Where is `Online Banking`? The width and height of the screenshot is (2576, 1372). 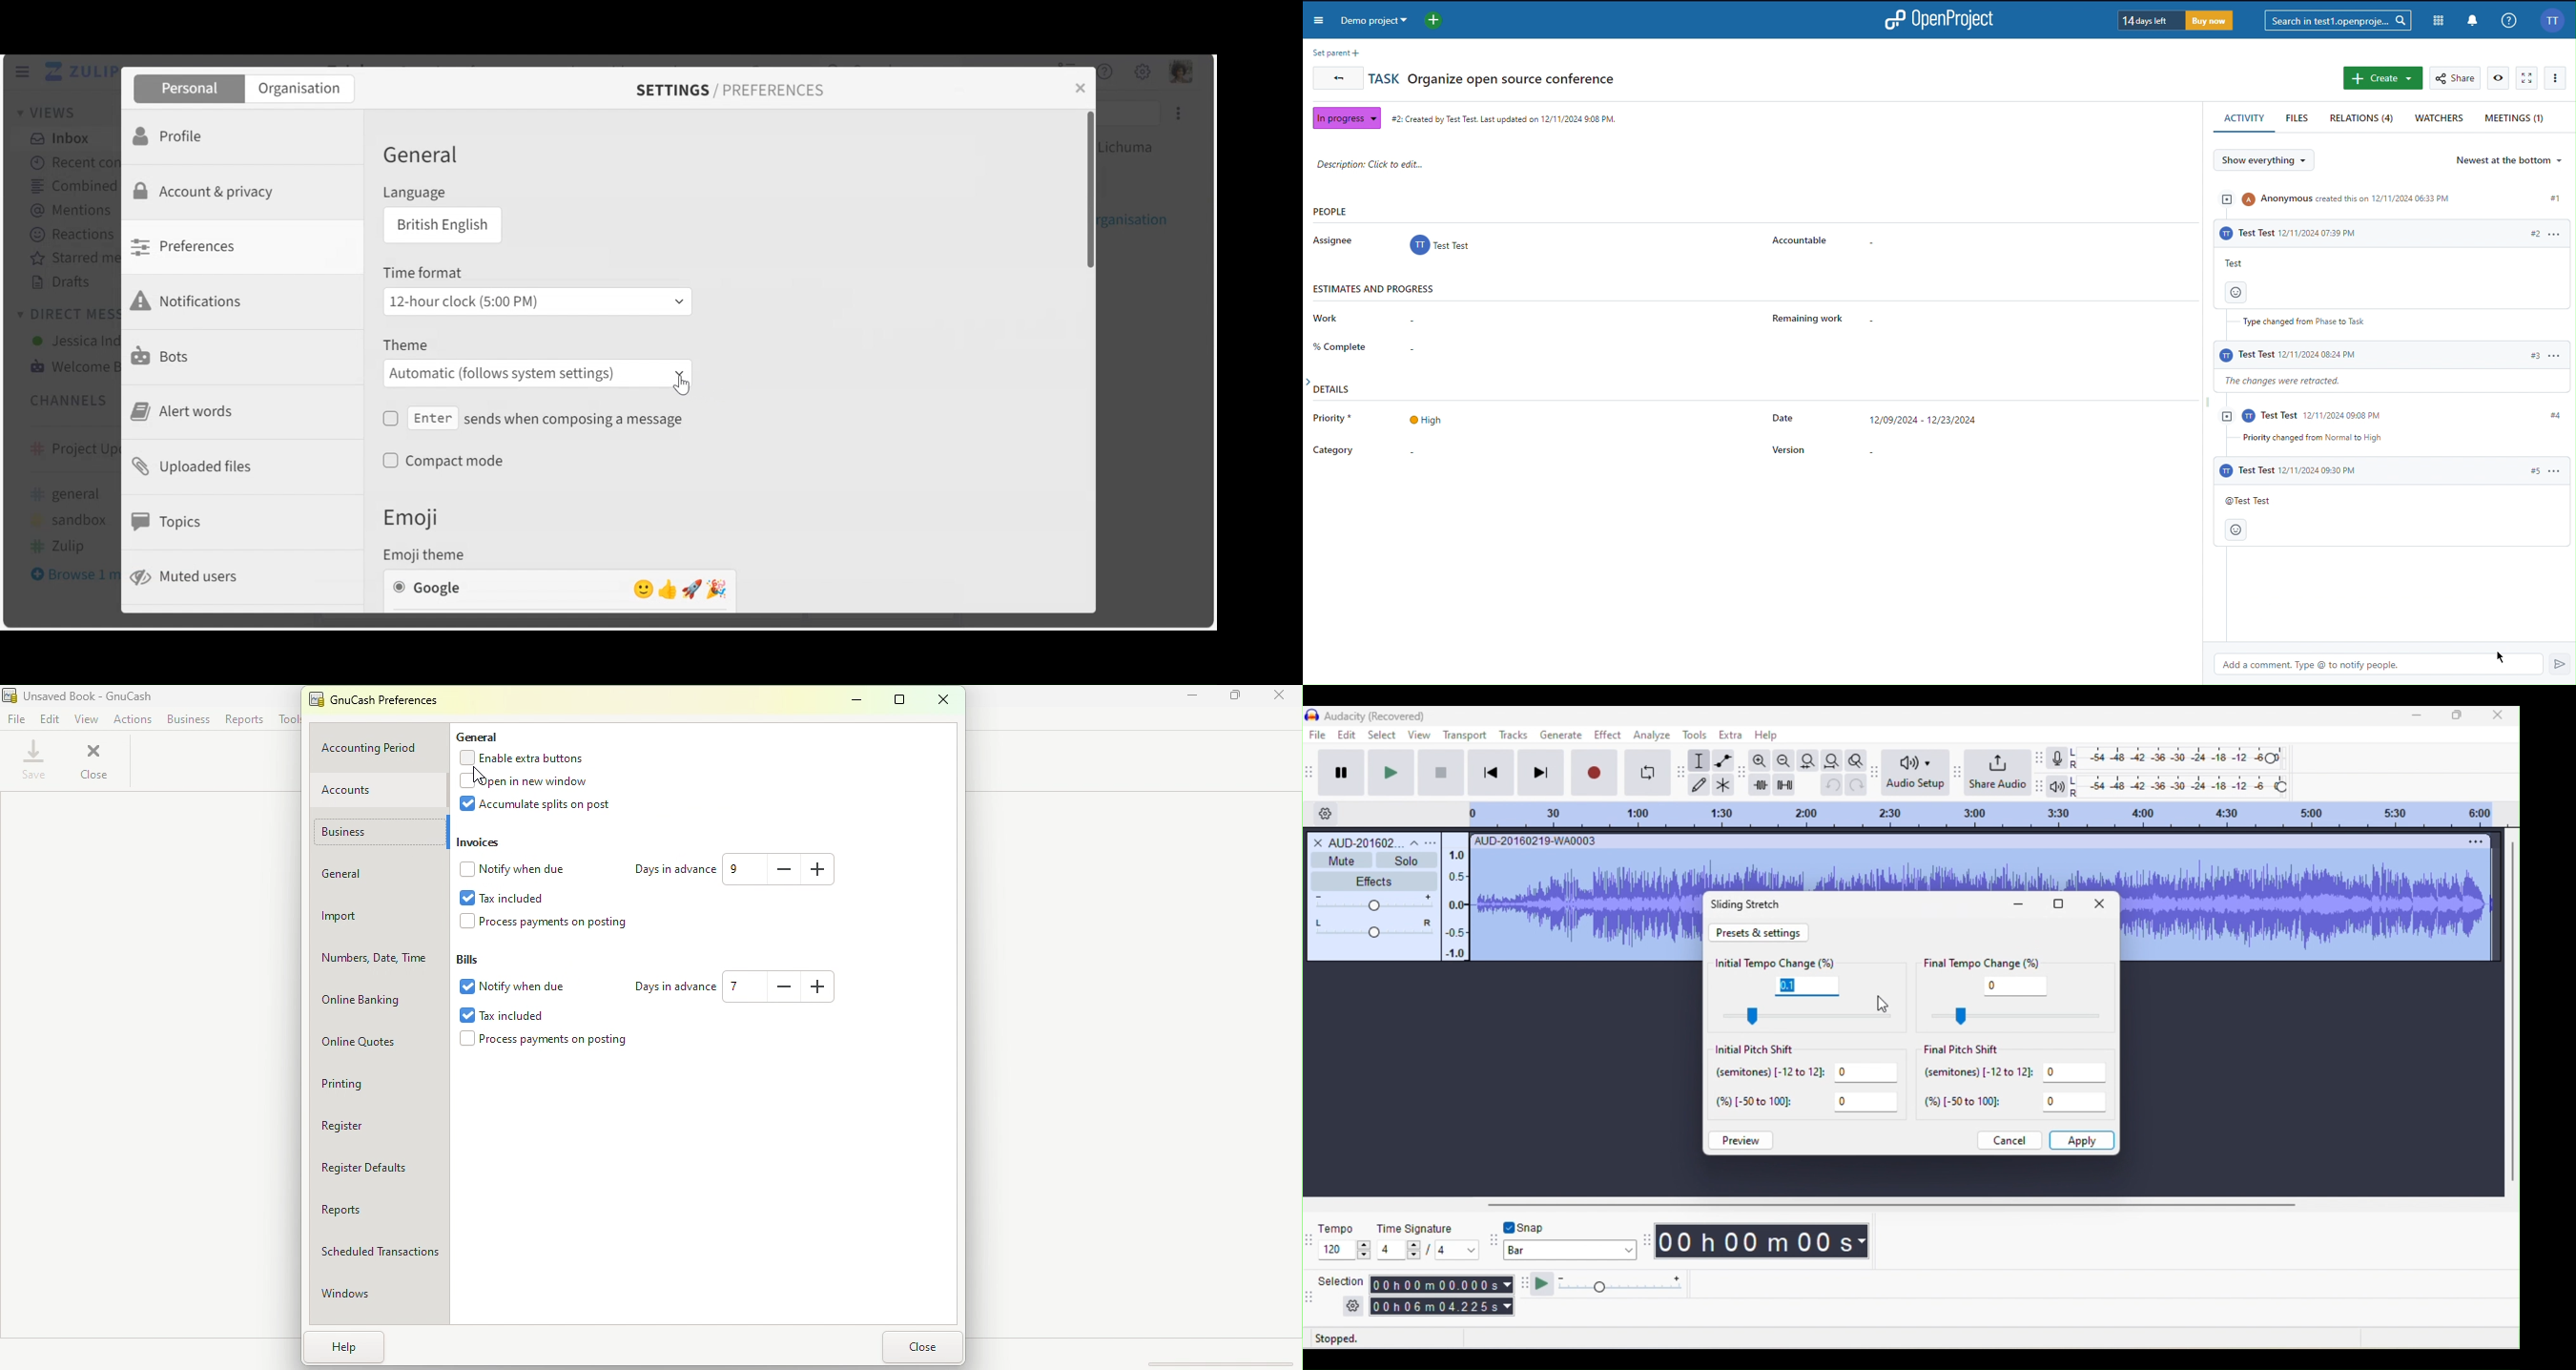 Online Banking is located at coordinates (378, 997).